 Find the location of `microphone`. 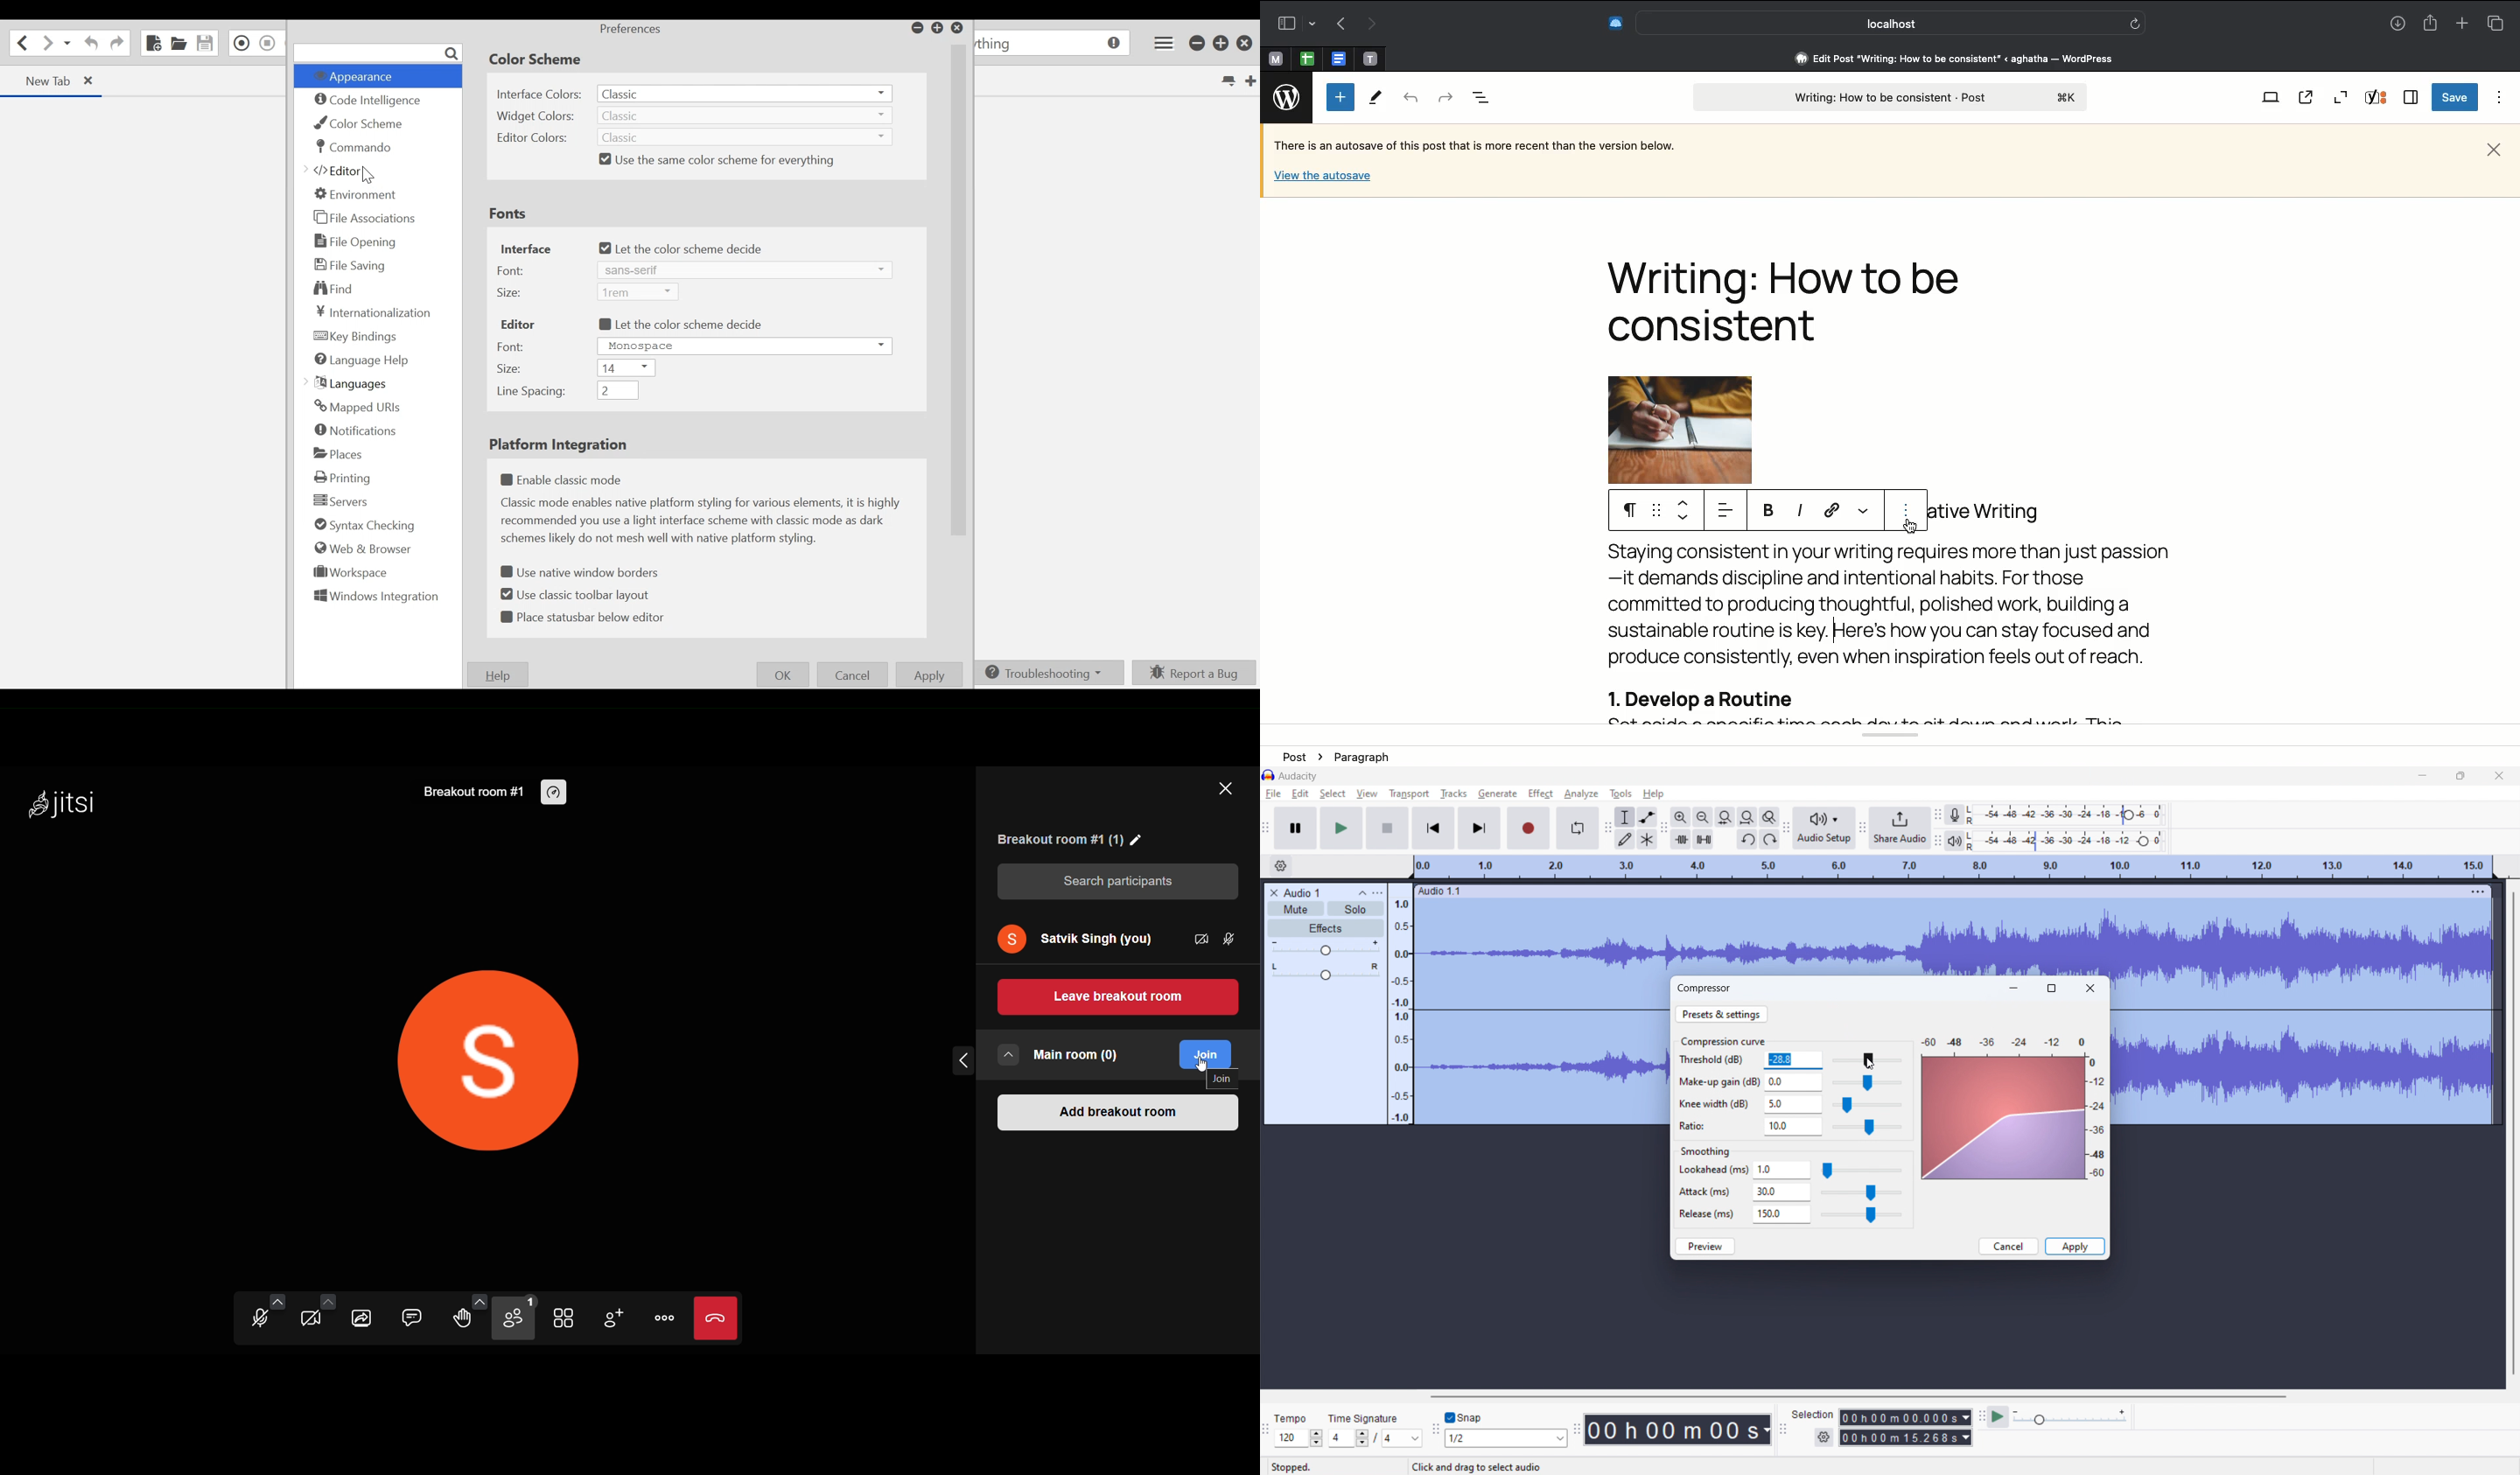

microphone is located at coordinates (257, 1317).